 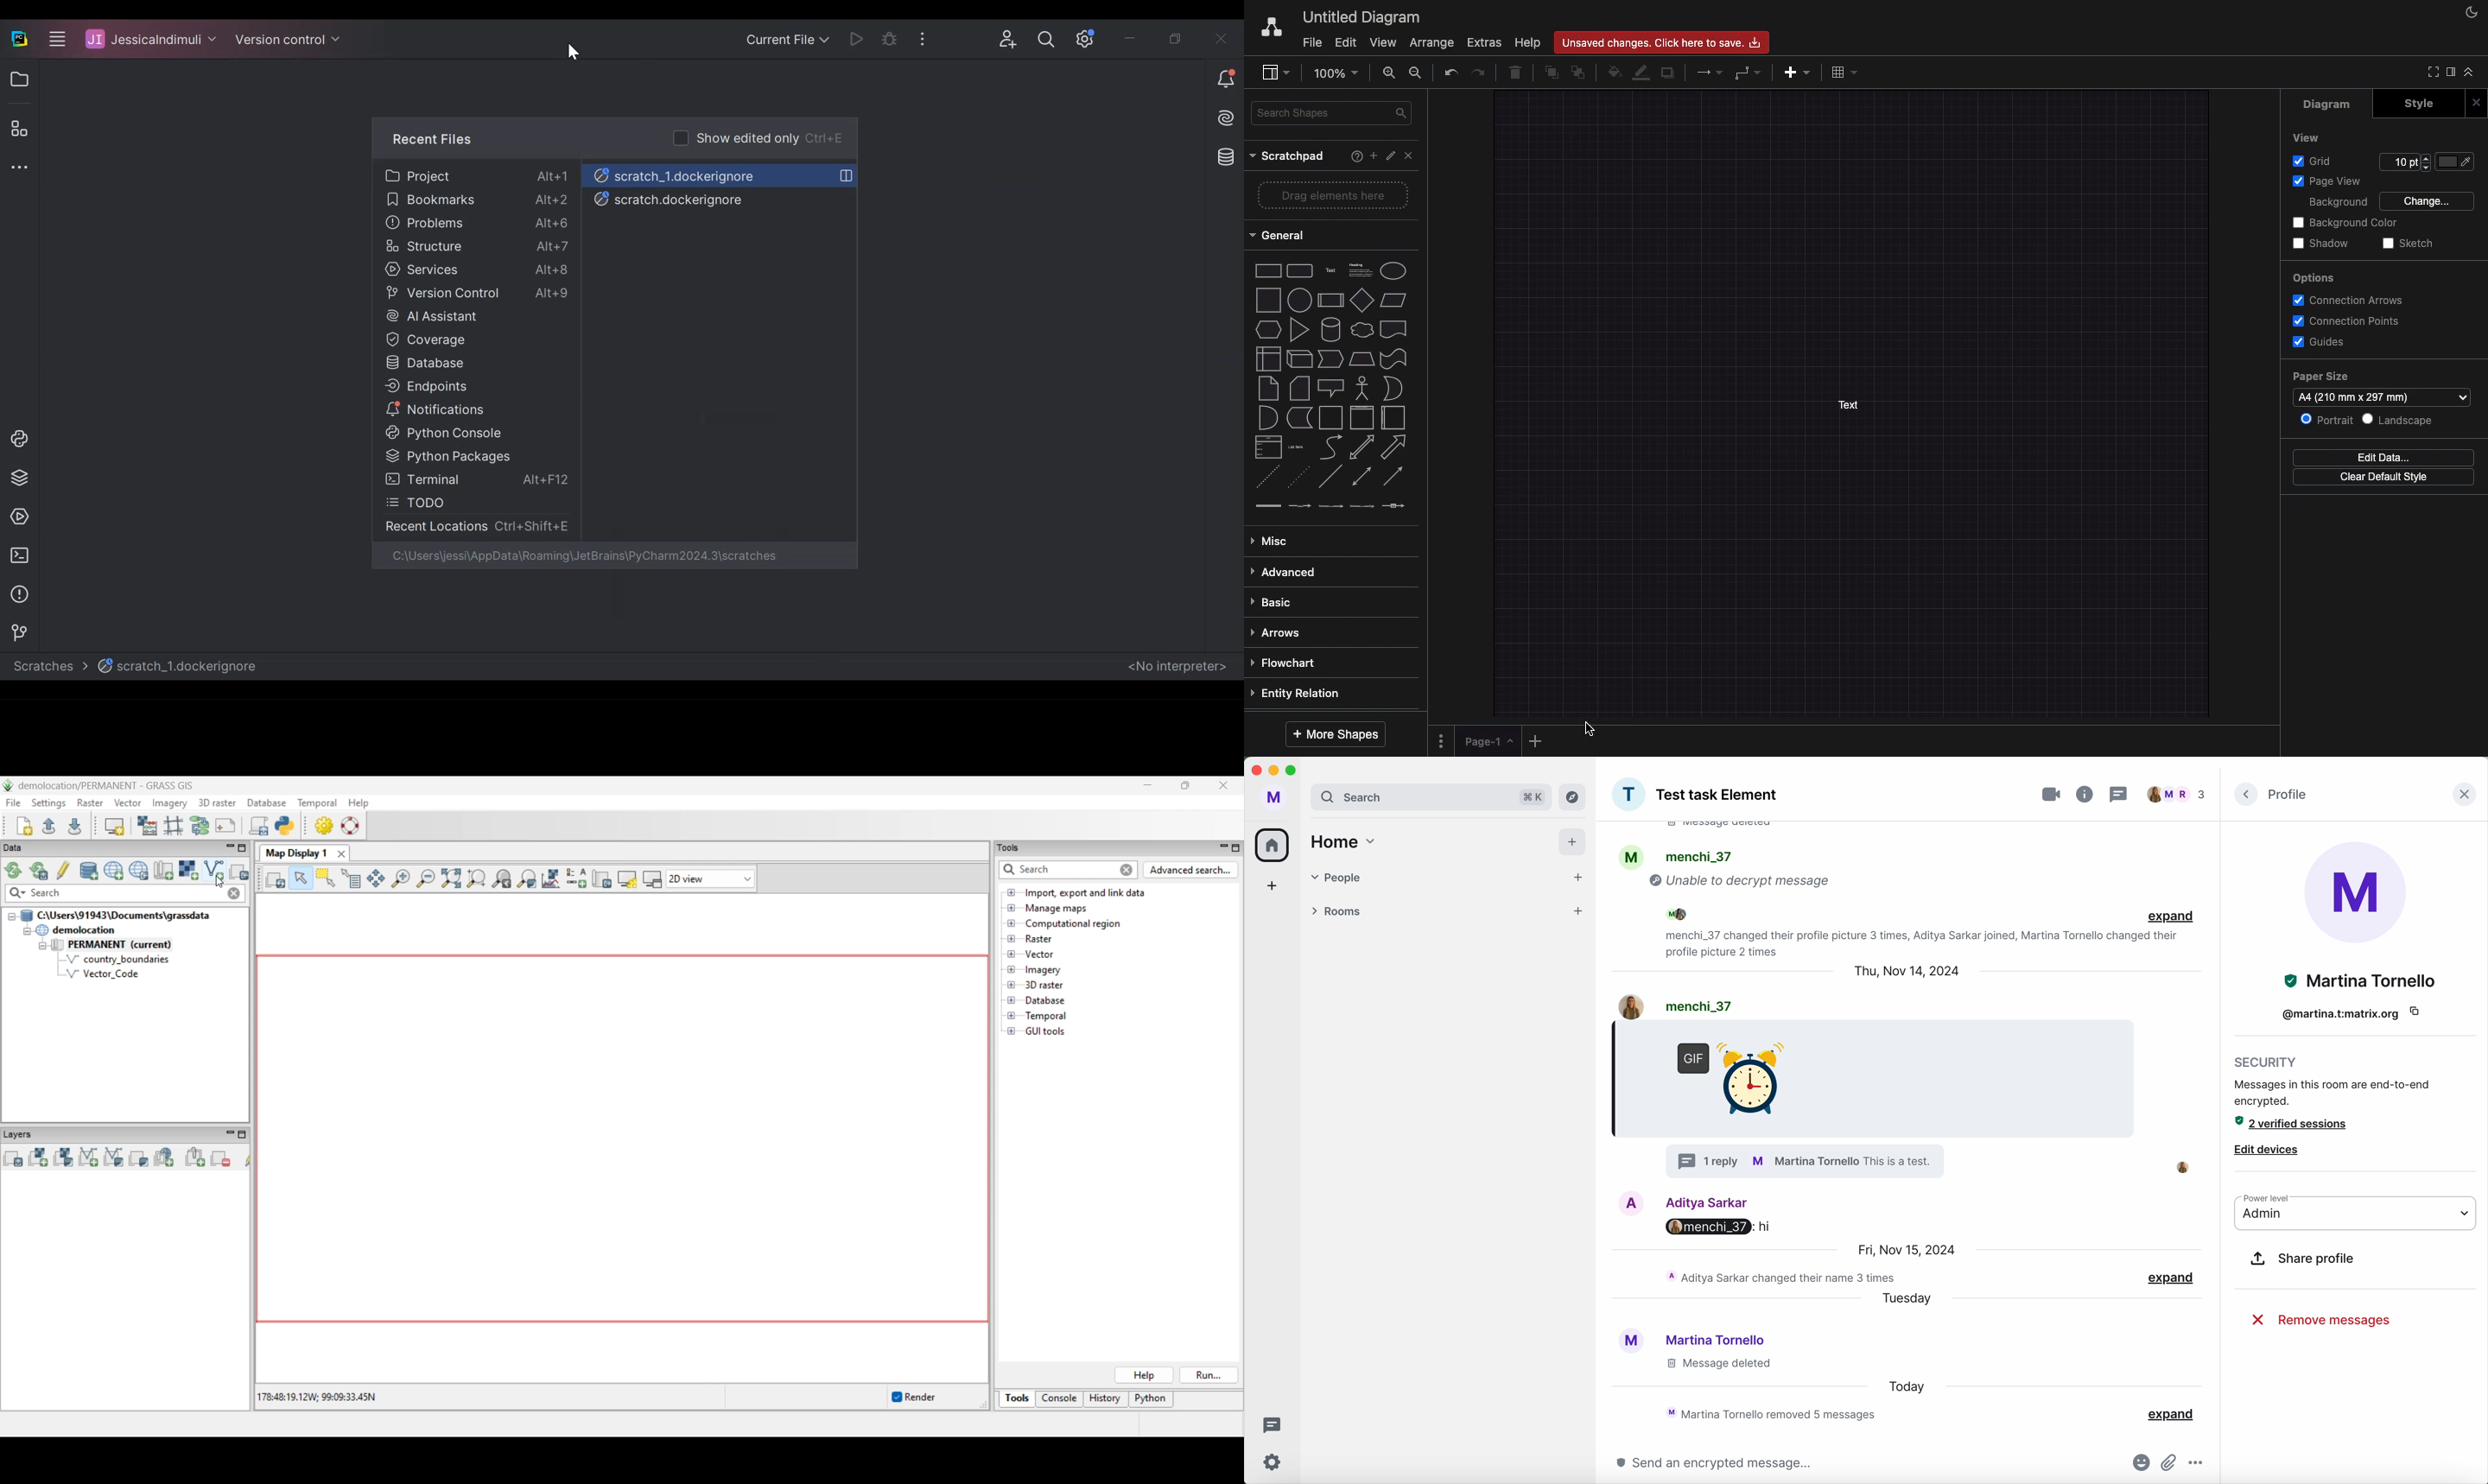 I want to click on activity chat, so click(x=1917, y=943).